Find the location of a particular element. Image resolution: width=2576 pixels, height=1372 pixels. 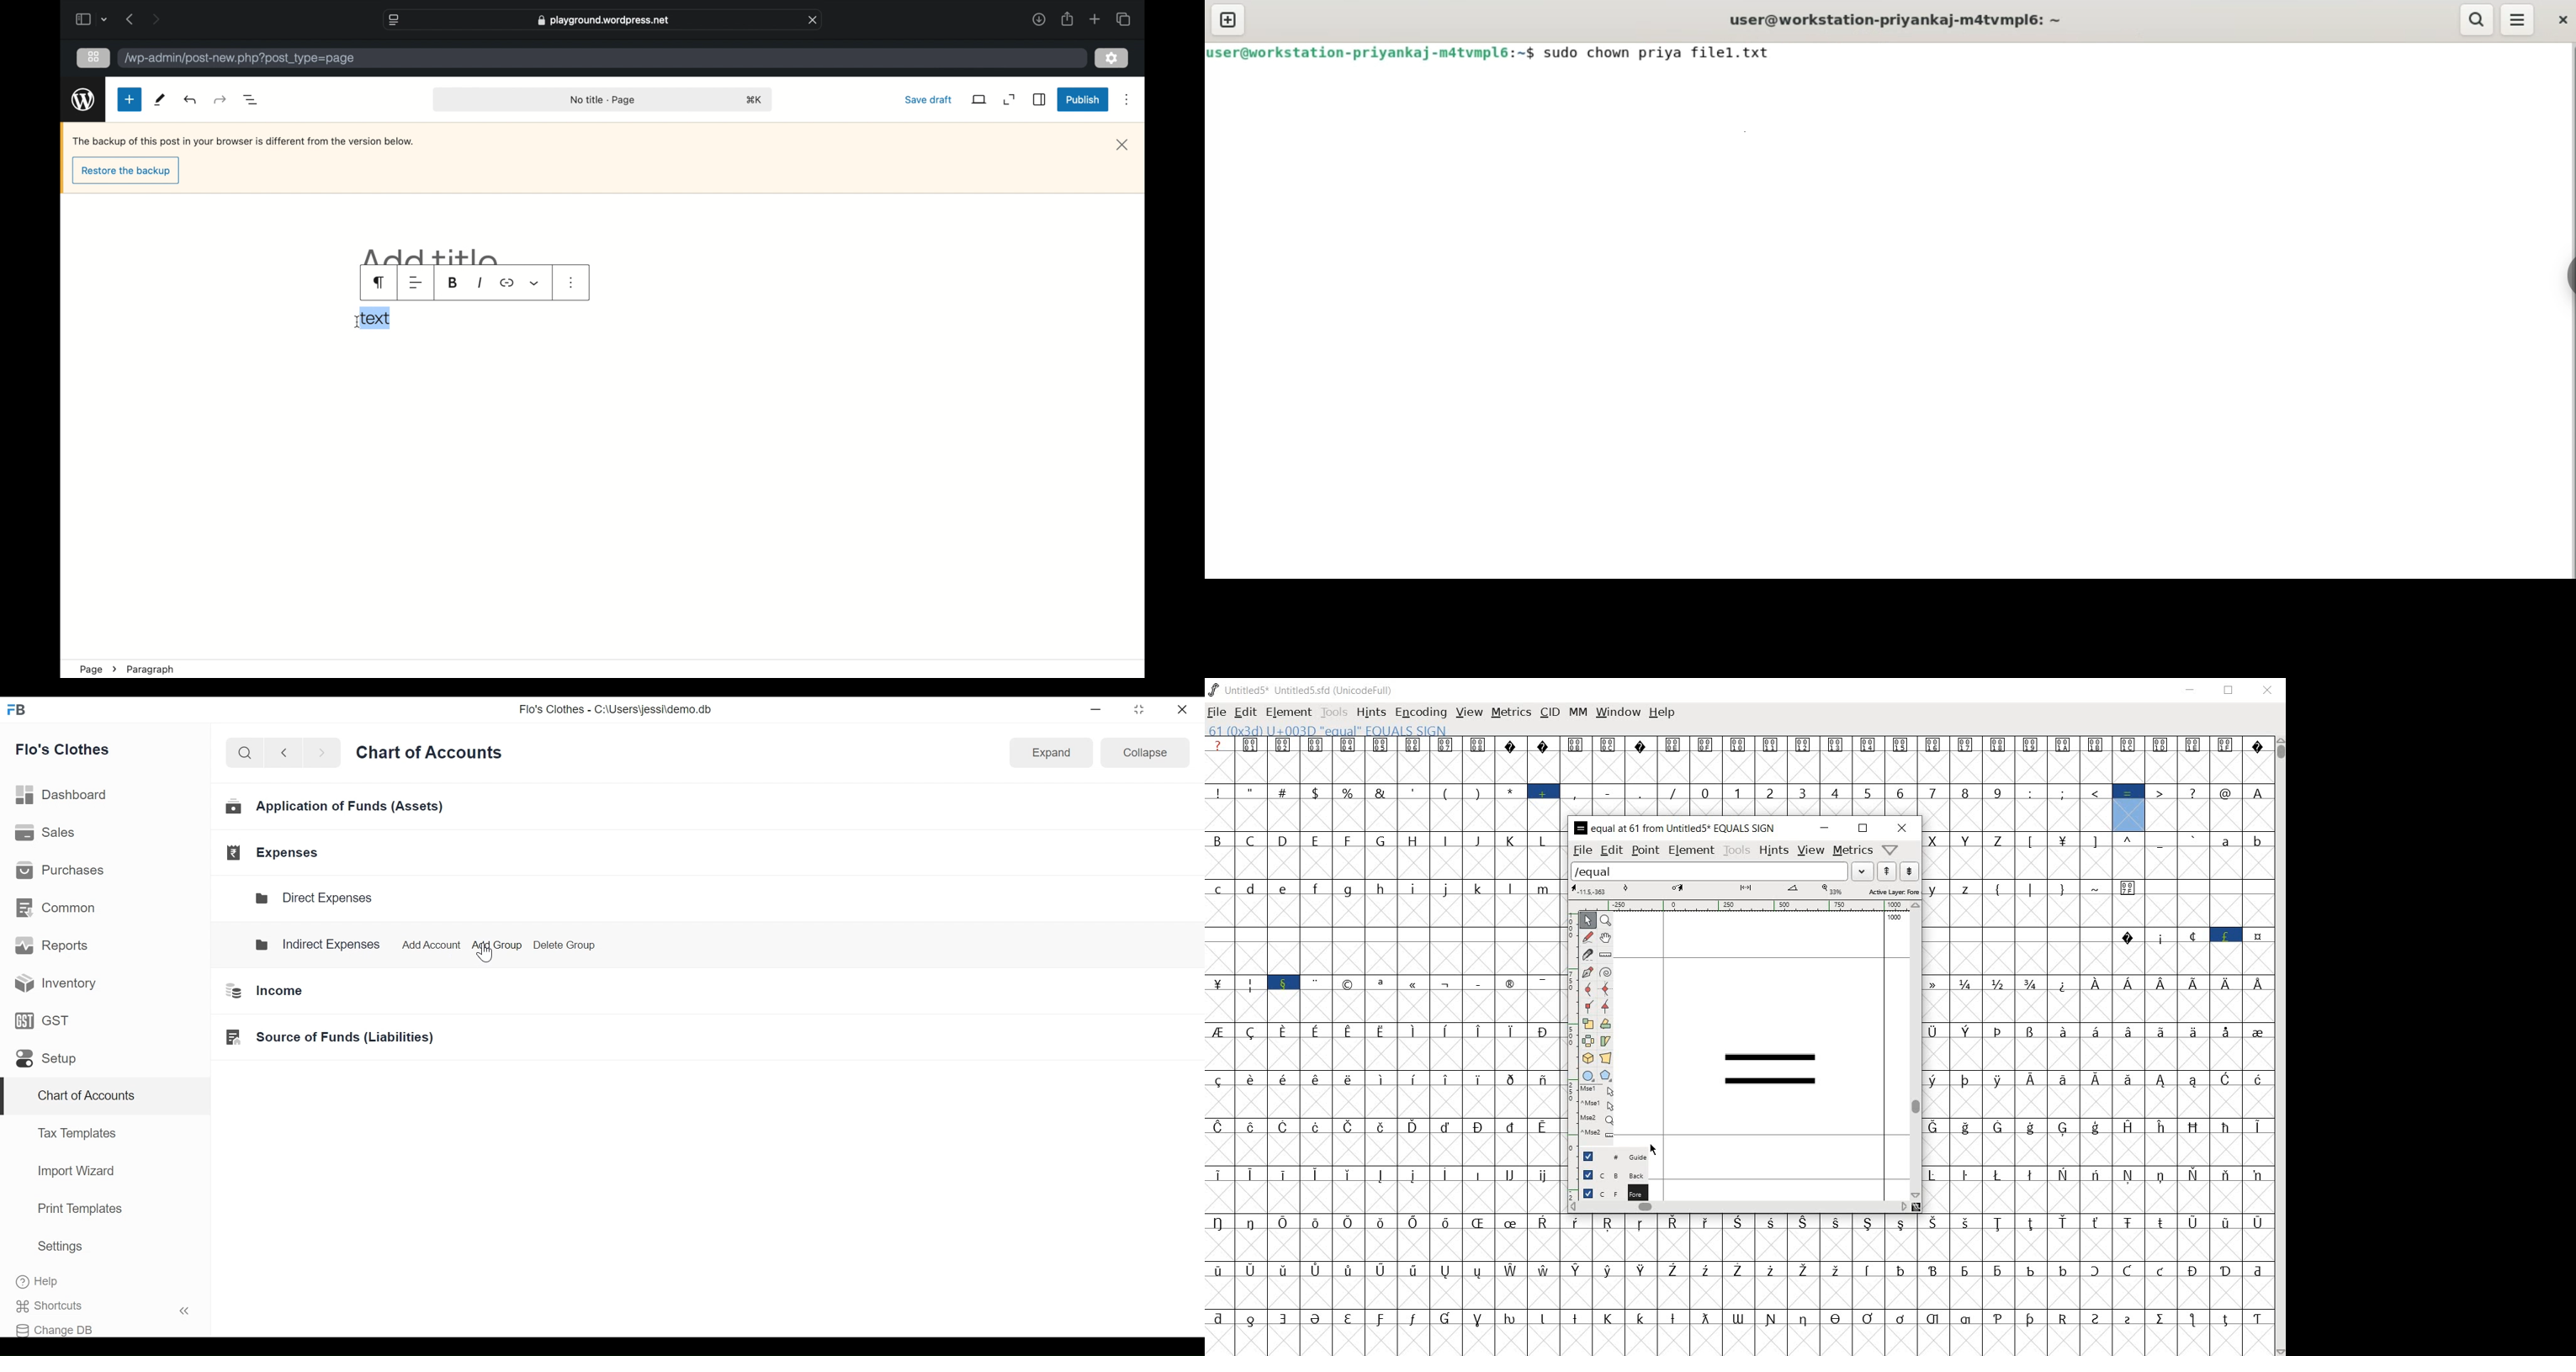

Help is located at coordinates (50, 1282).